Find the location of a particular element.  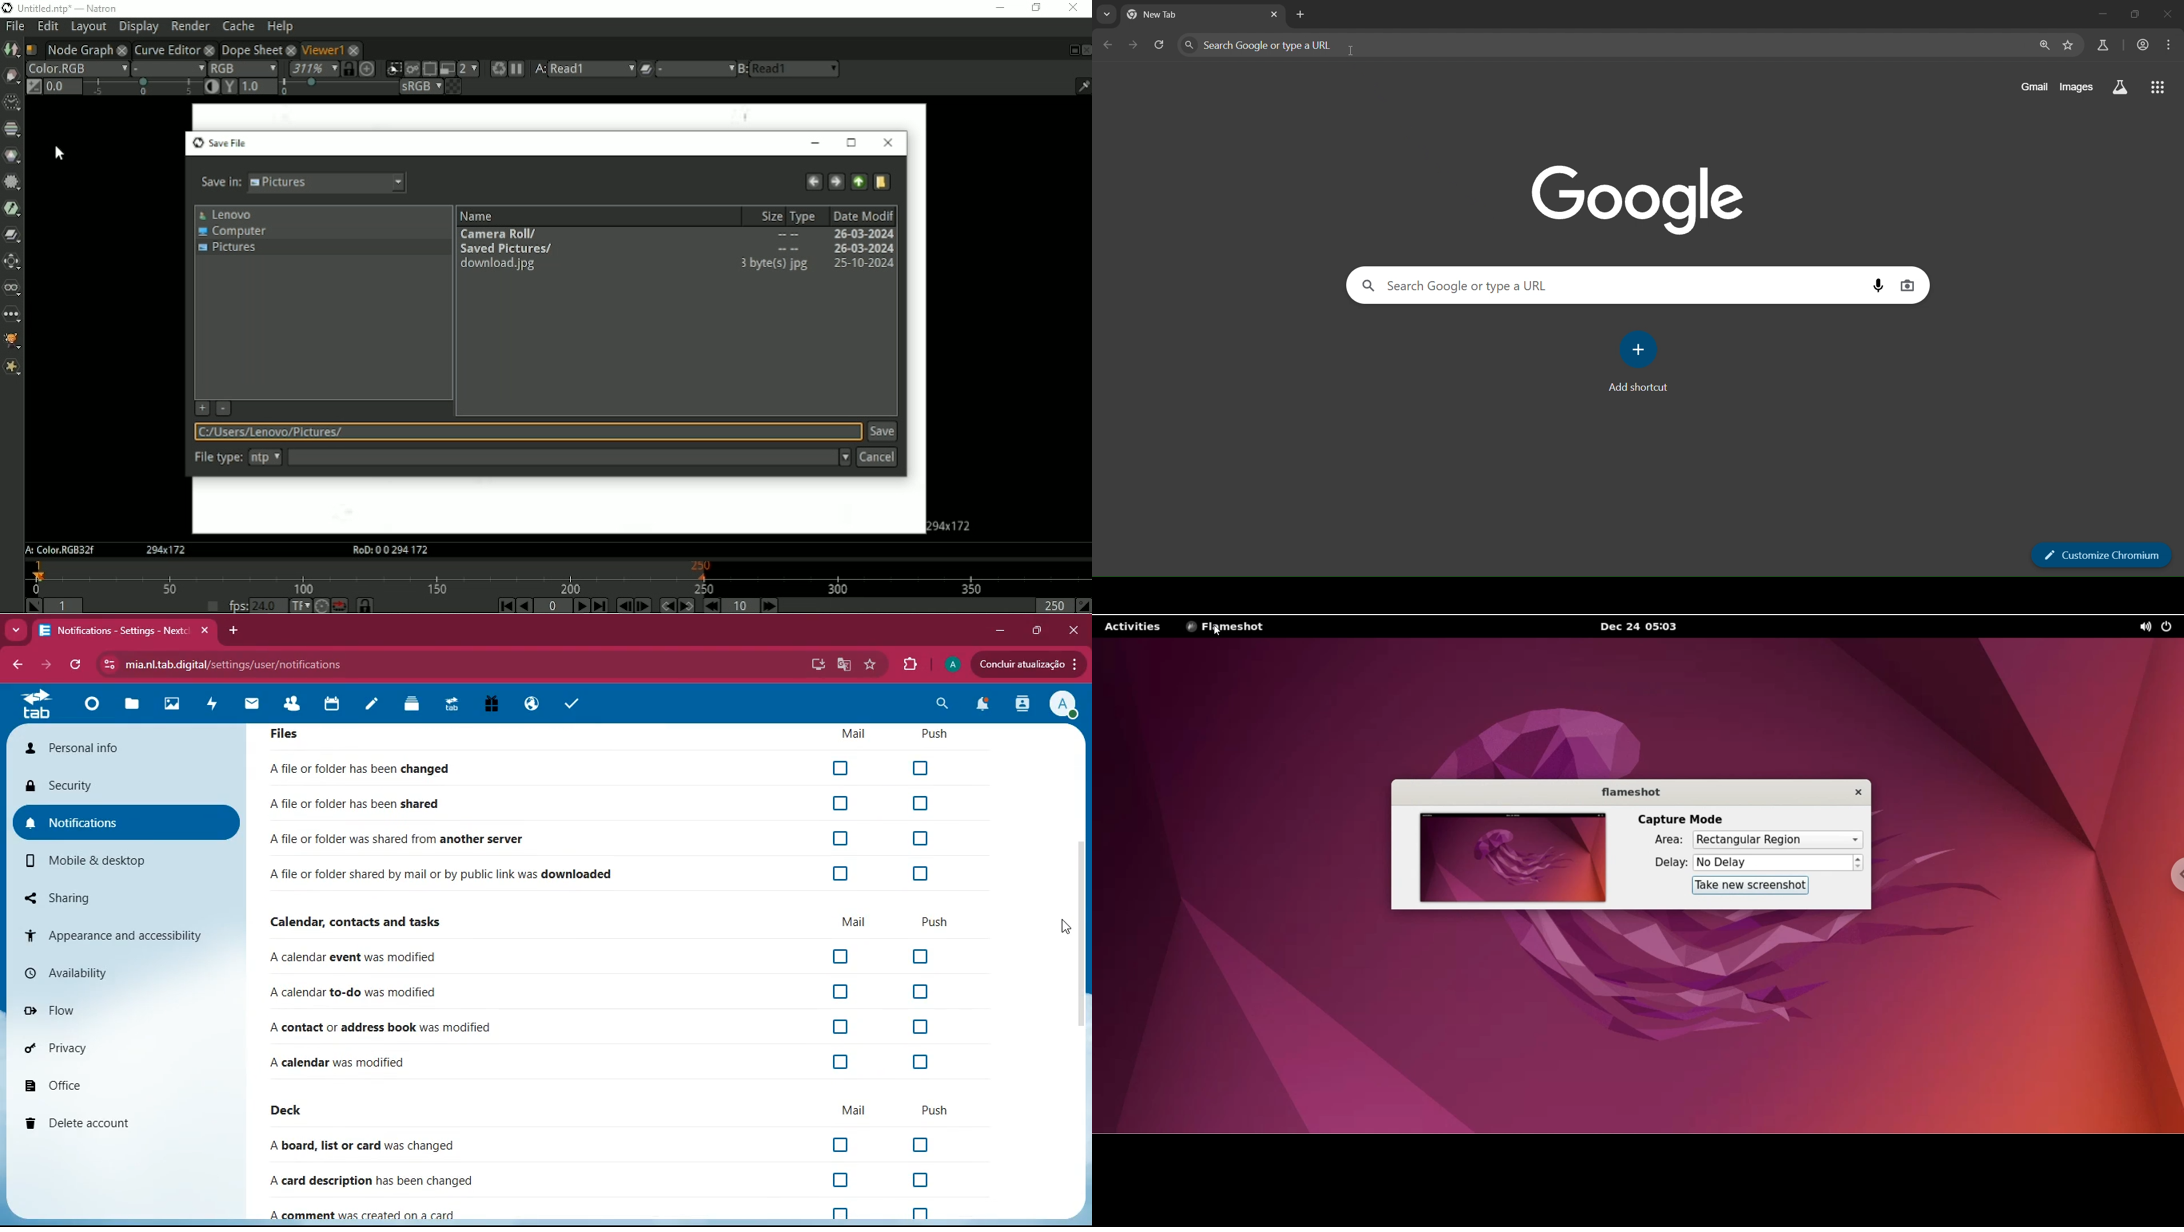

flow is located at coordinates (114, 1011).